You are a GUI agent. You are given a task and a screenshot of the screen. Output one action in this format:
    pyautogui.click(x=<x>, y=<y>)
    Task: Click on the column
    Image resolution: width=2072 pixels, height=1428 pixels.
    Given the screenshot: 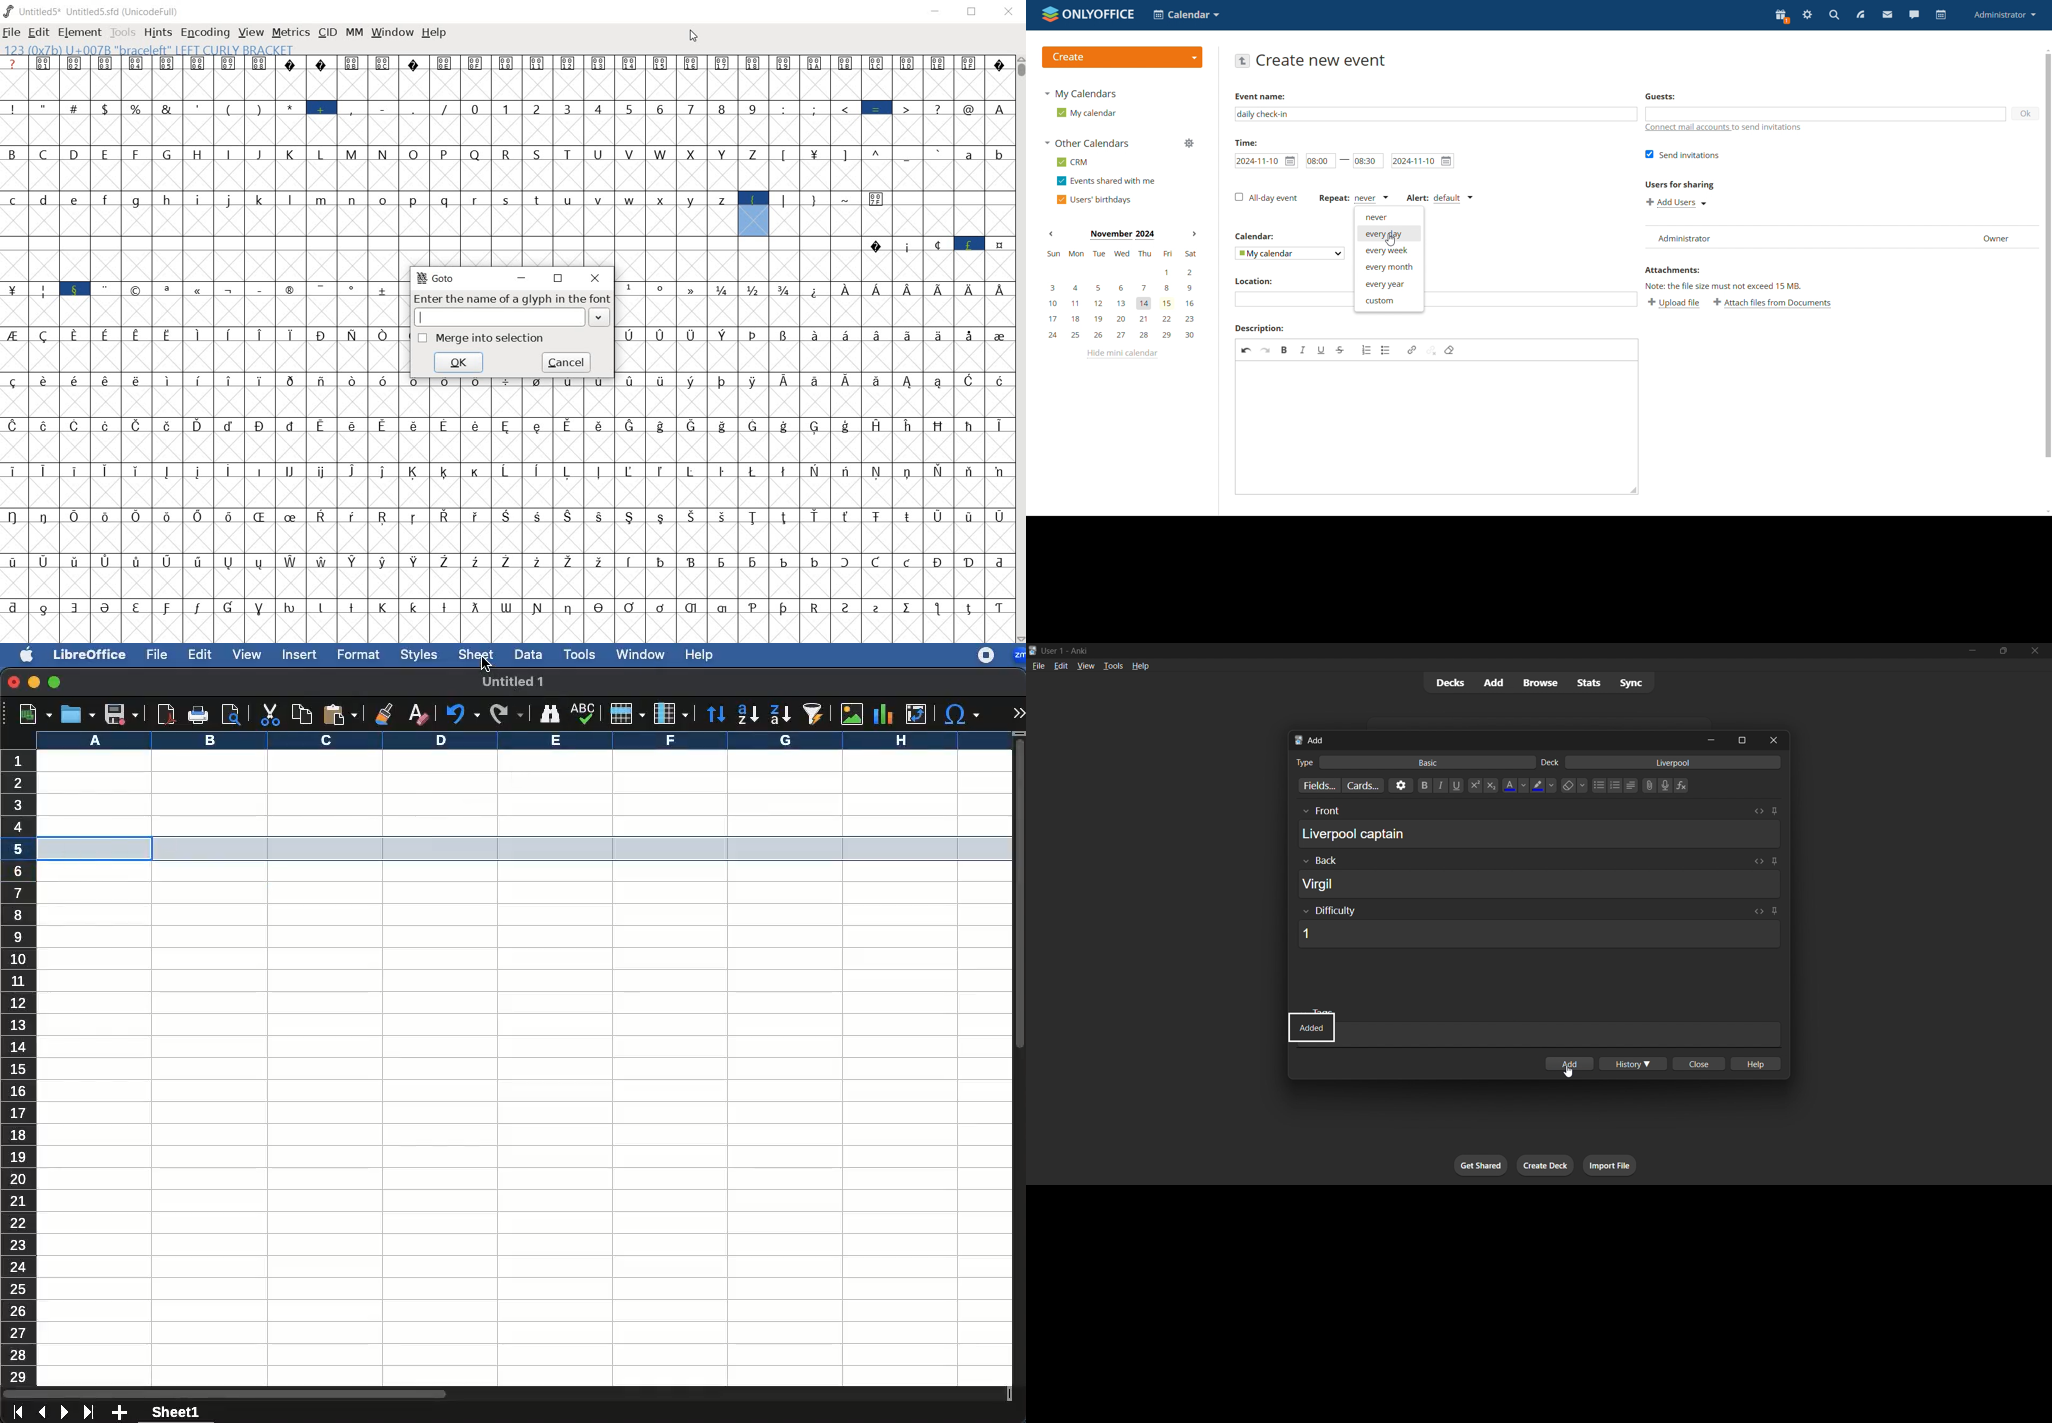 What is the action you would take?
    pyautogui.click(x=519, y=741)
    